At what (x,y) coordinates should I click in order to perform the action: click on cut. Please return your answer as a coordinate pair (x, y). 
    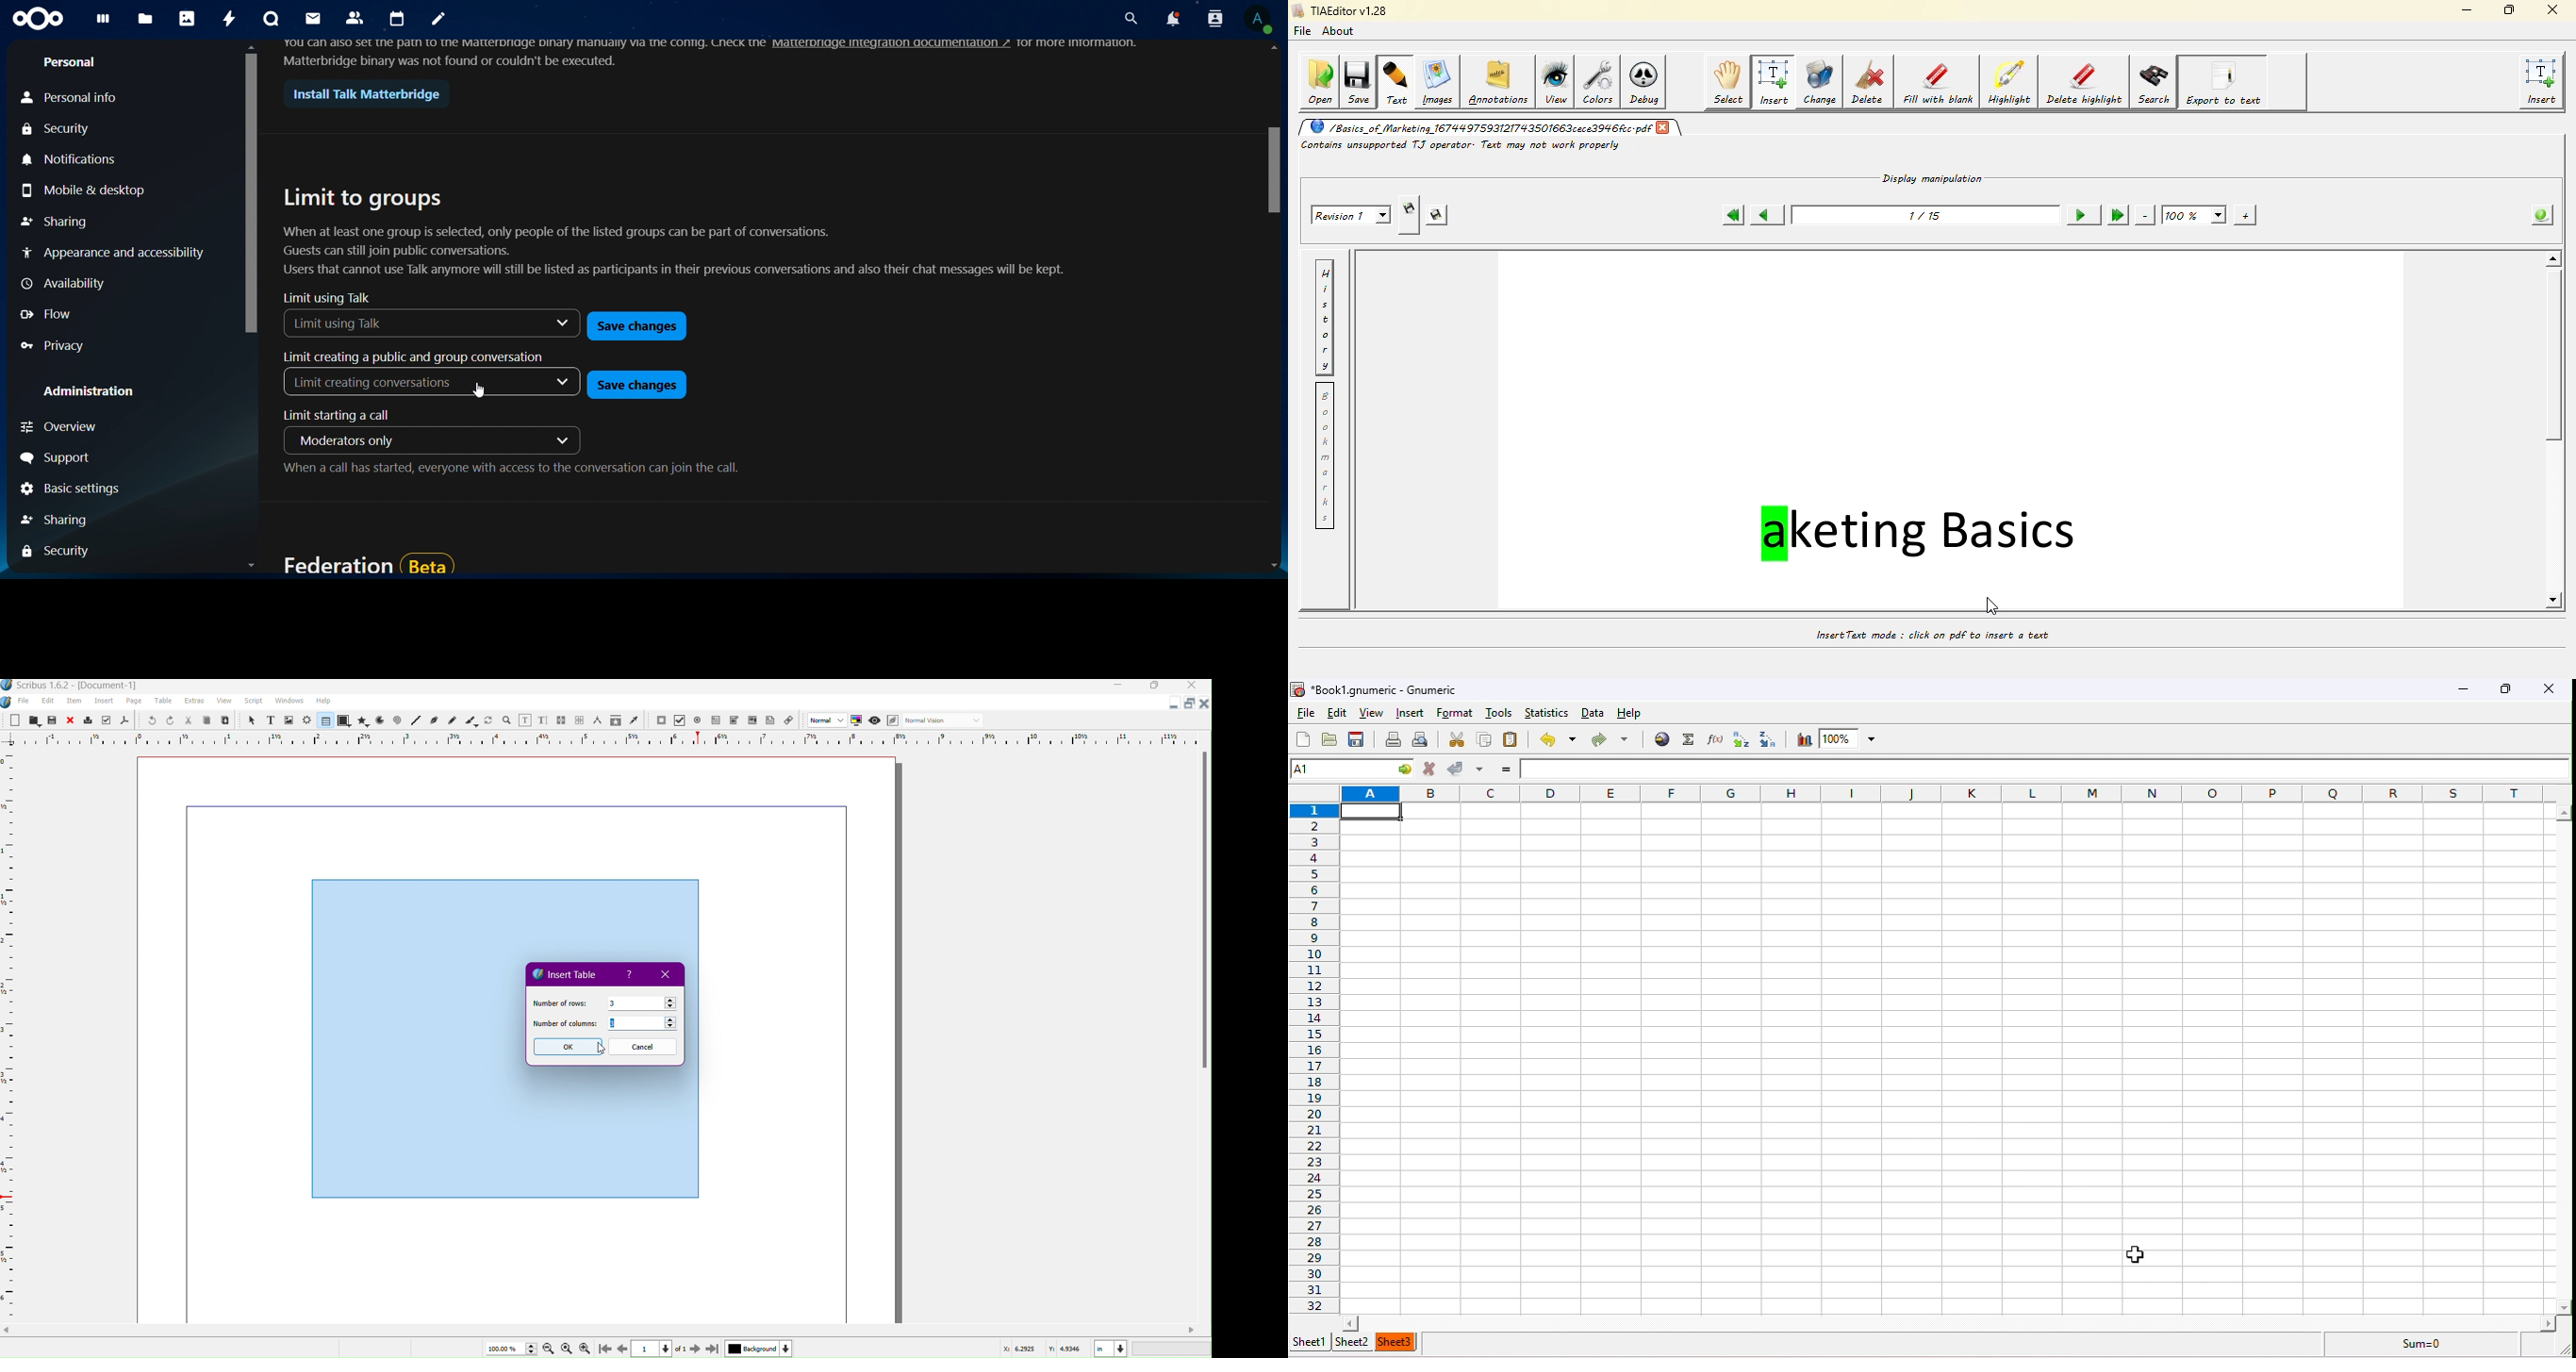
    Looking at the image, I should click on (1455, 740).